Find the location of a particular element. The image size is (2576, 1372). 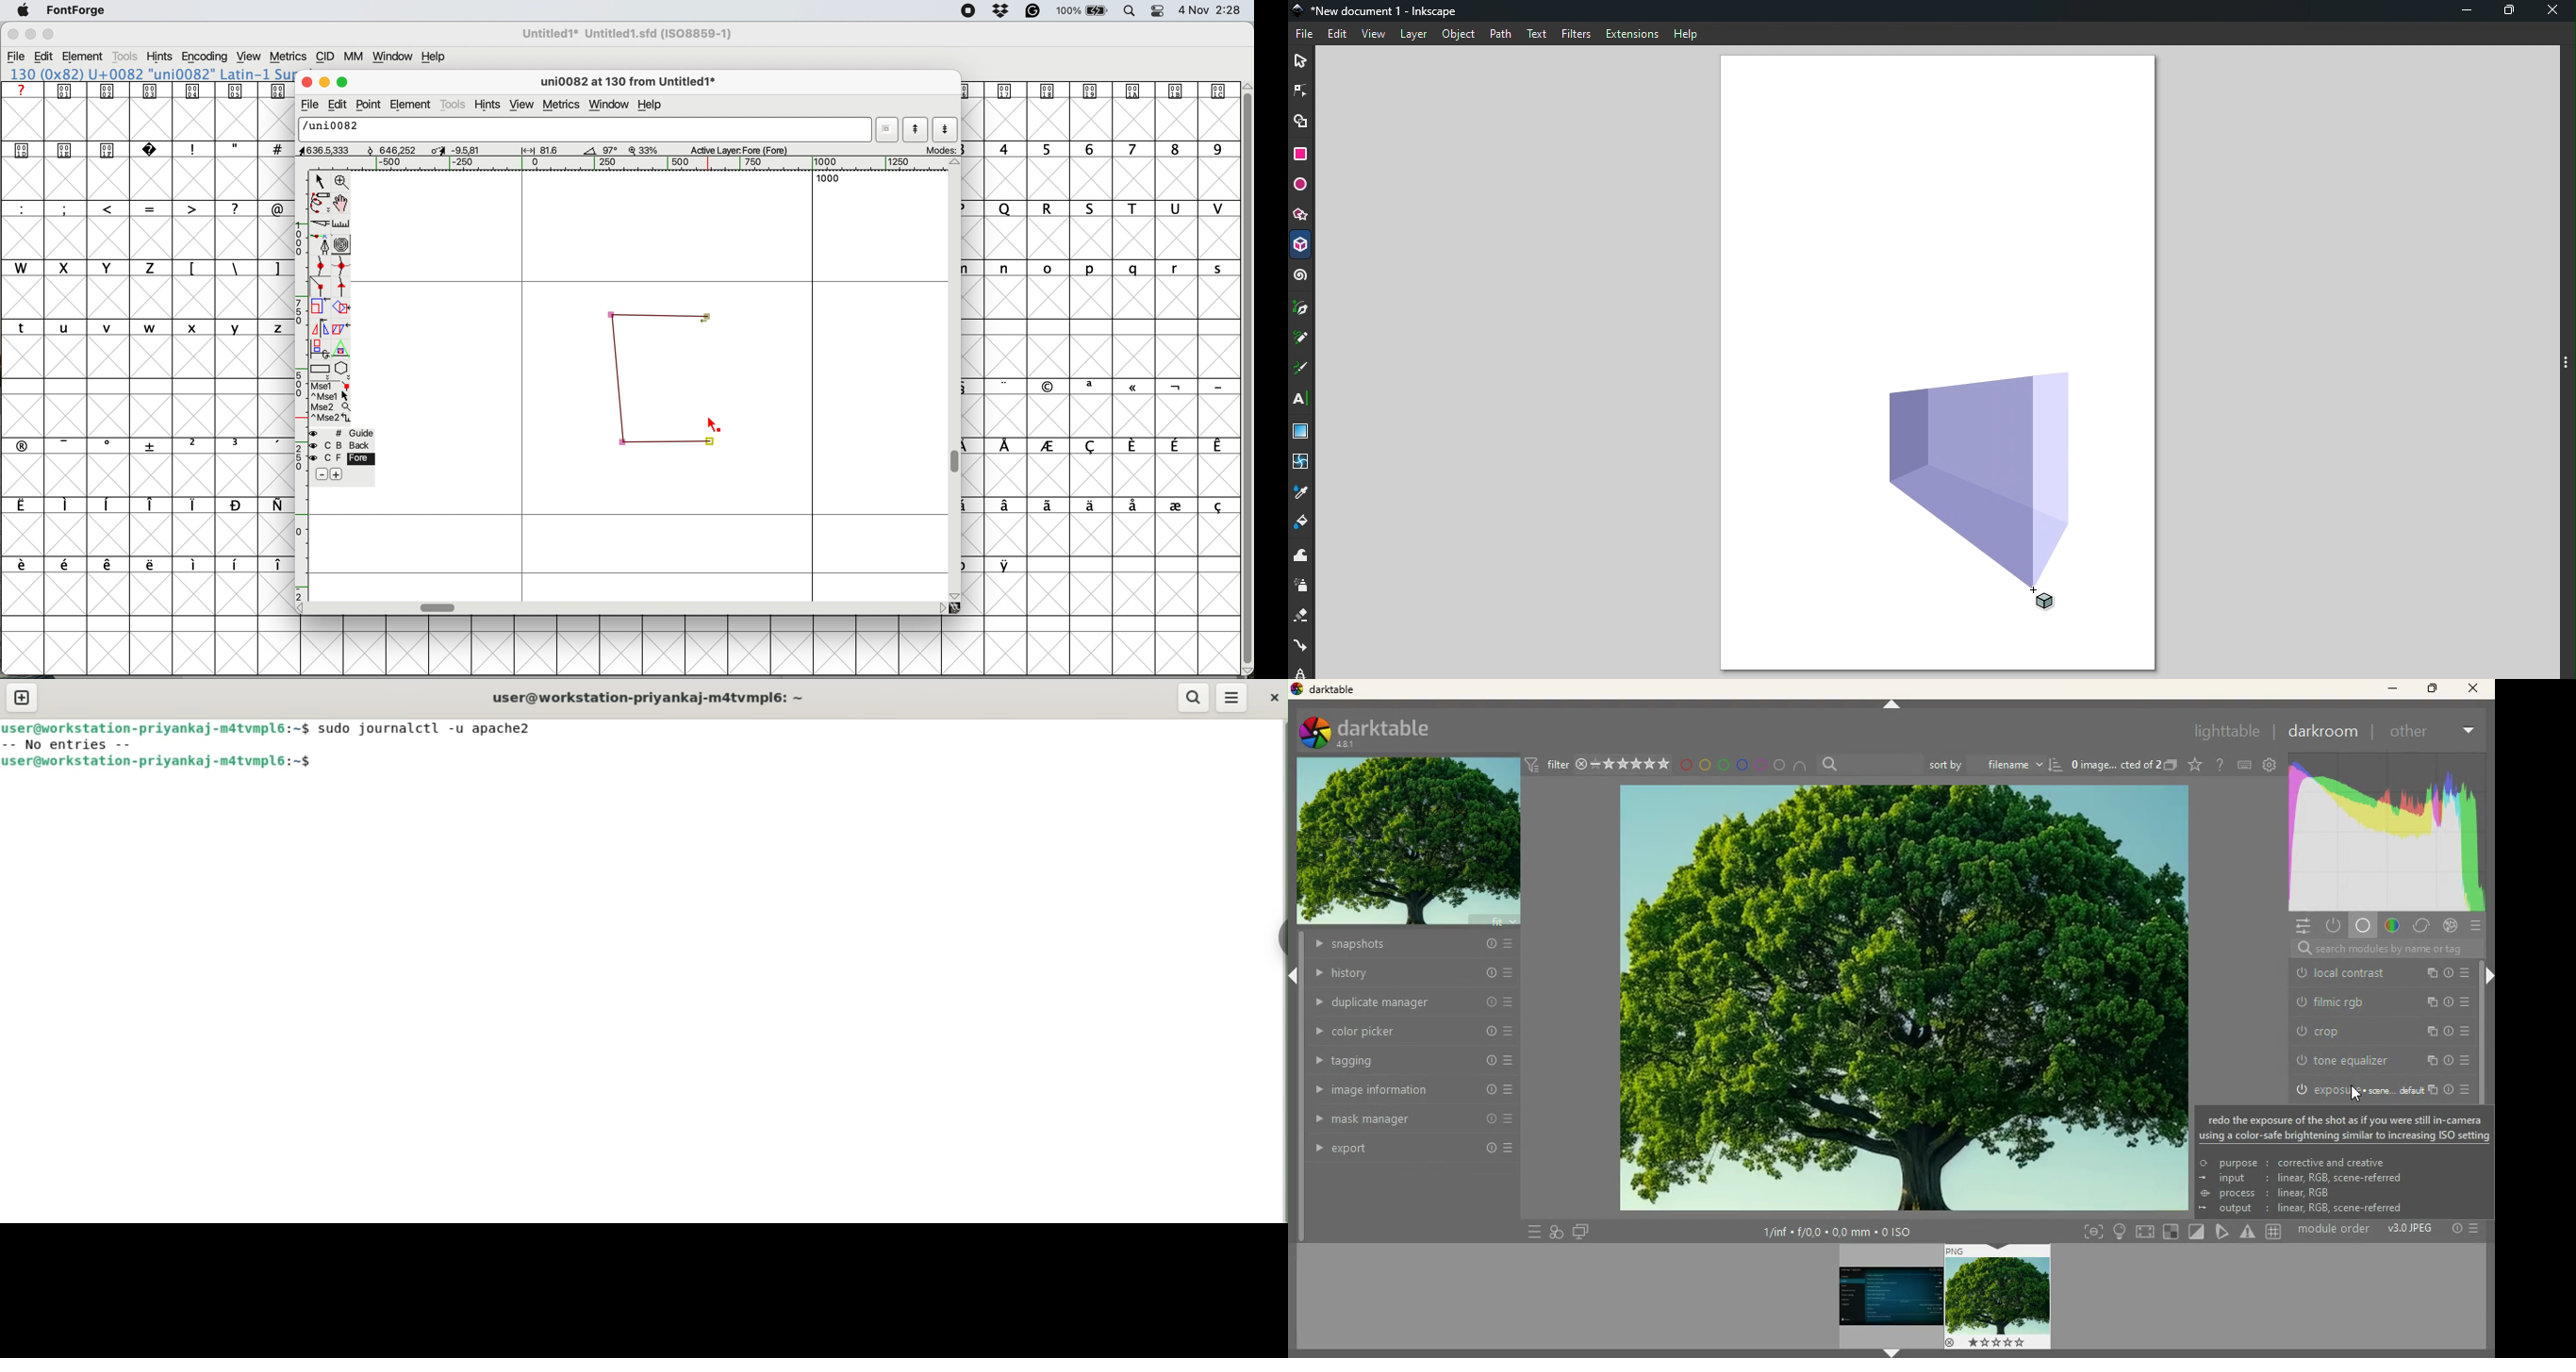

pink circle is located at coordinates (1760, 763).